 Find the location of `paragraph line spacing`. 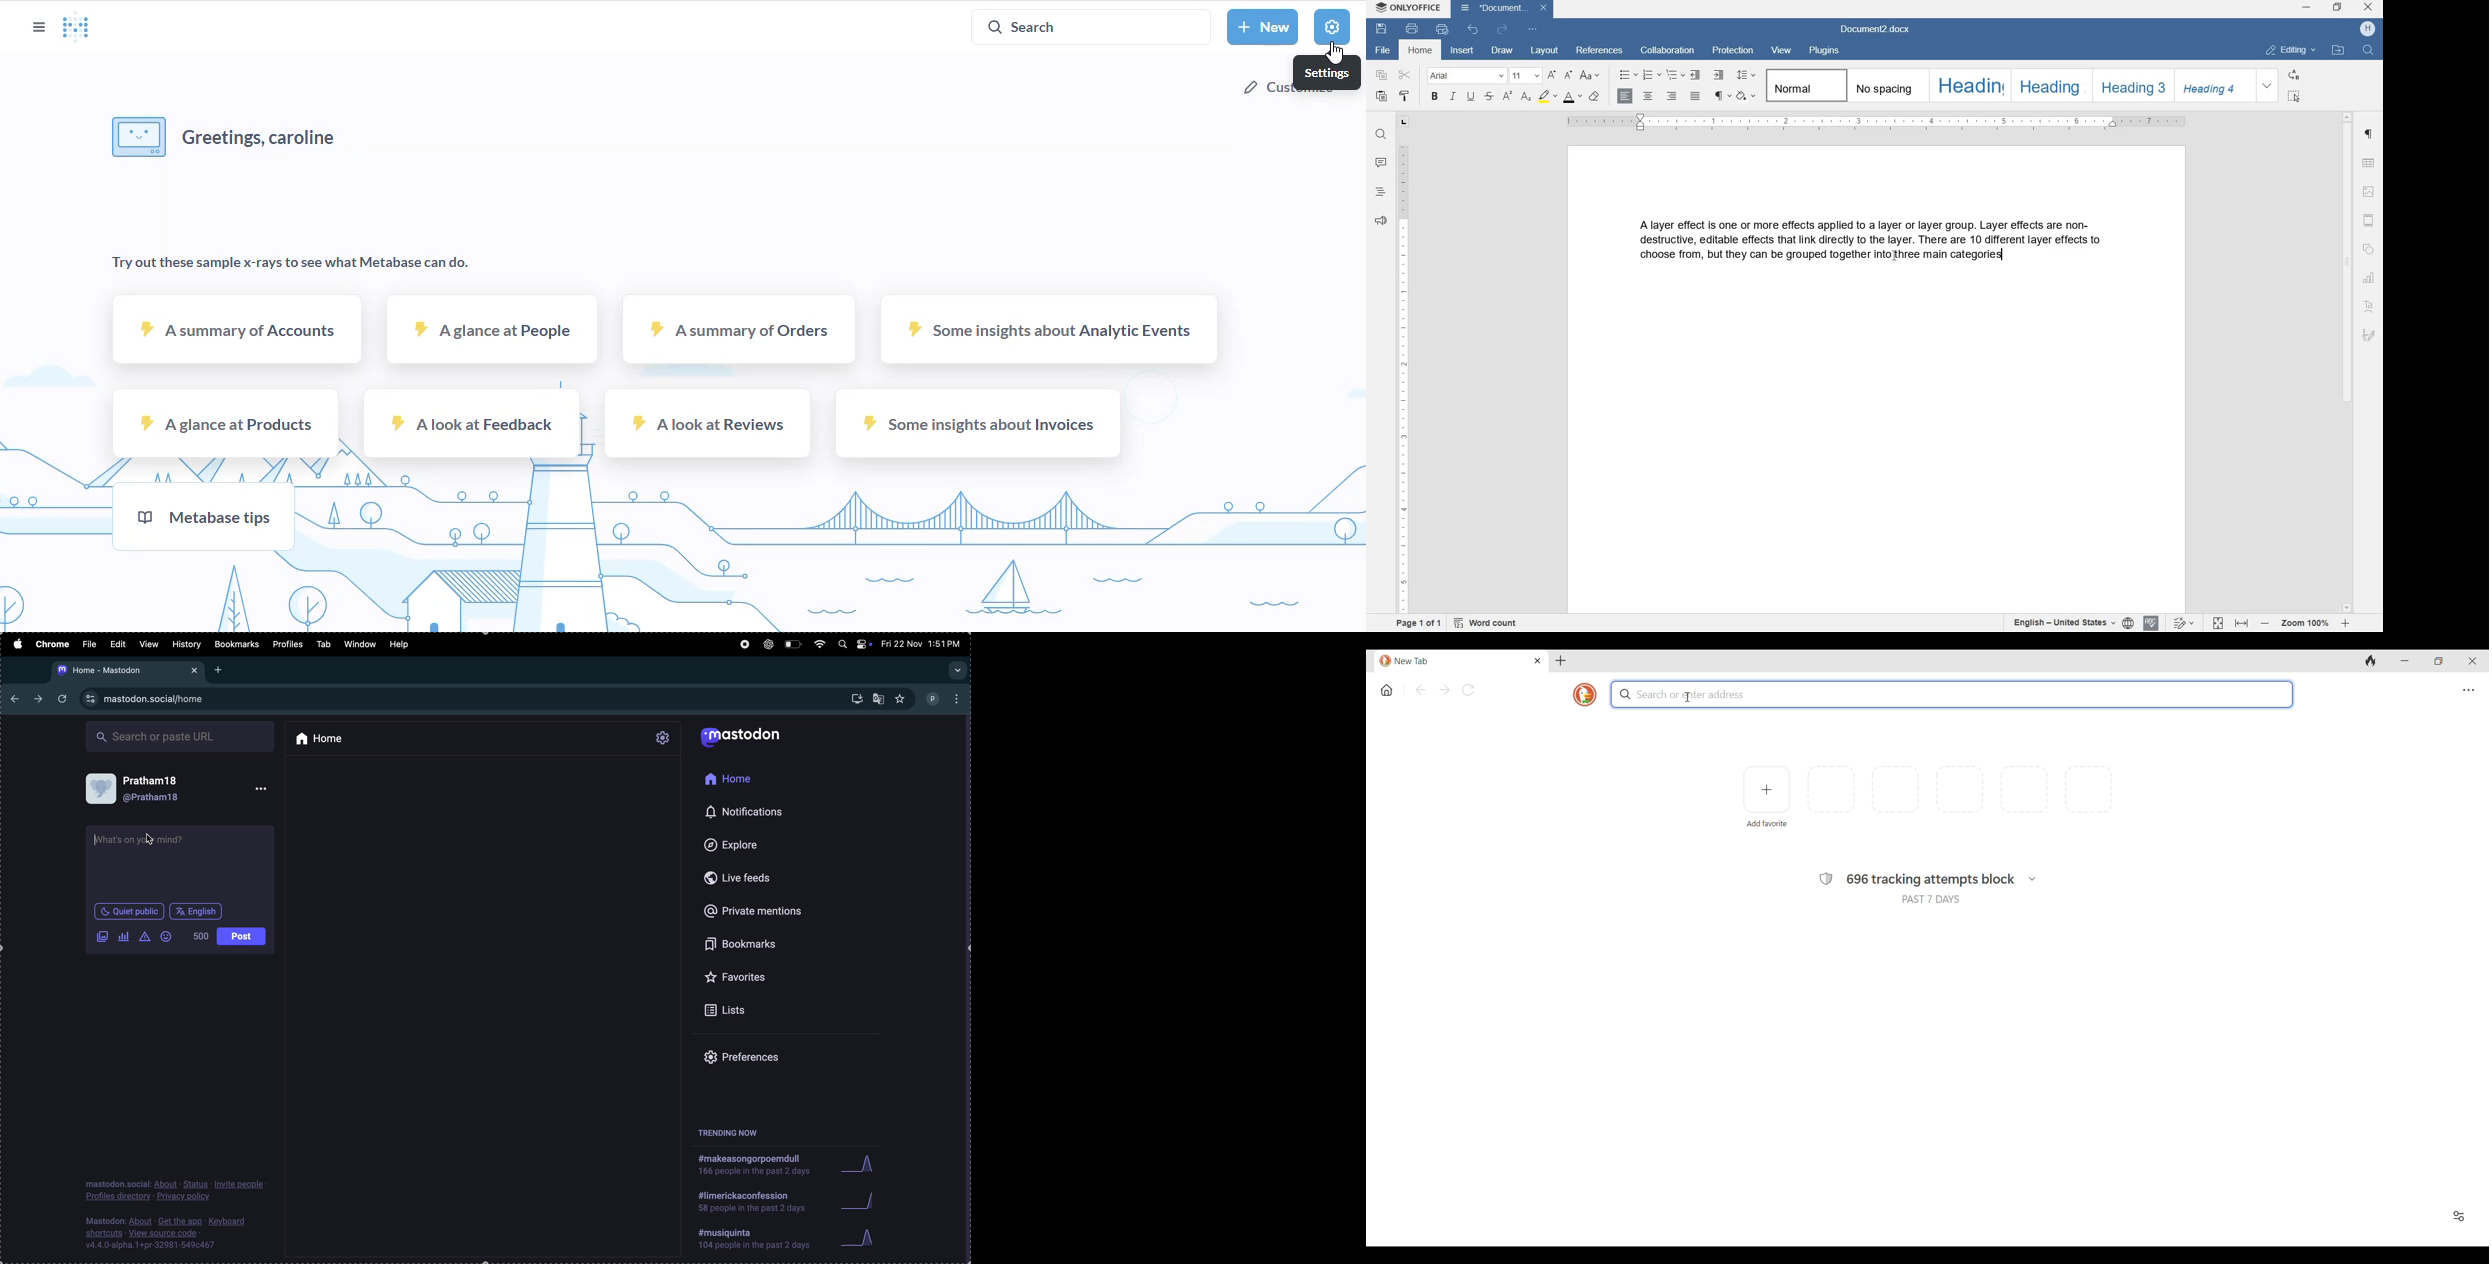

paragraph line spacing is located at coordinates (1747, 77).